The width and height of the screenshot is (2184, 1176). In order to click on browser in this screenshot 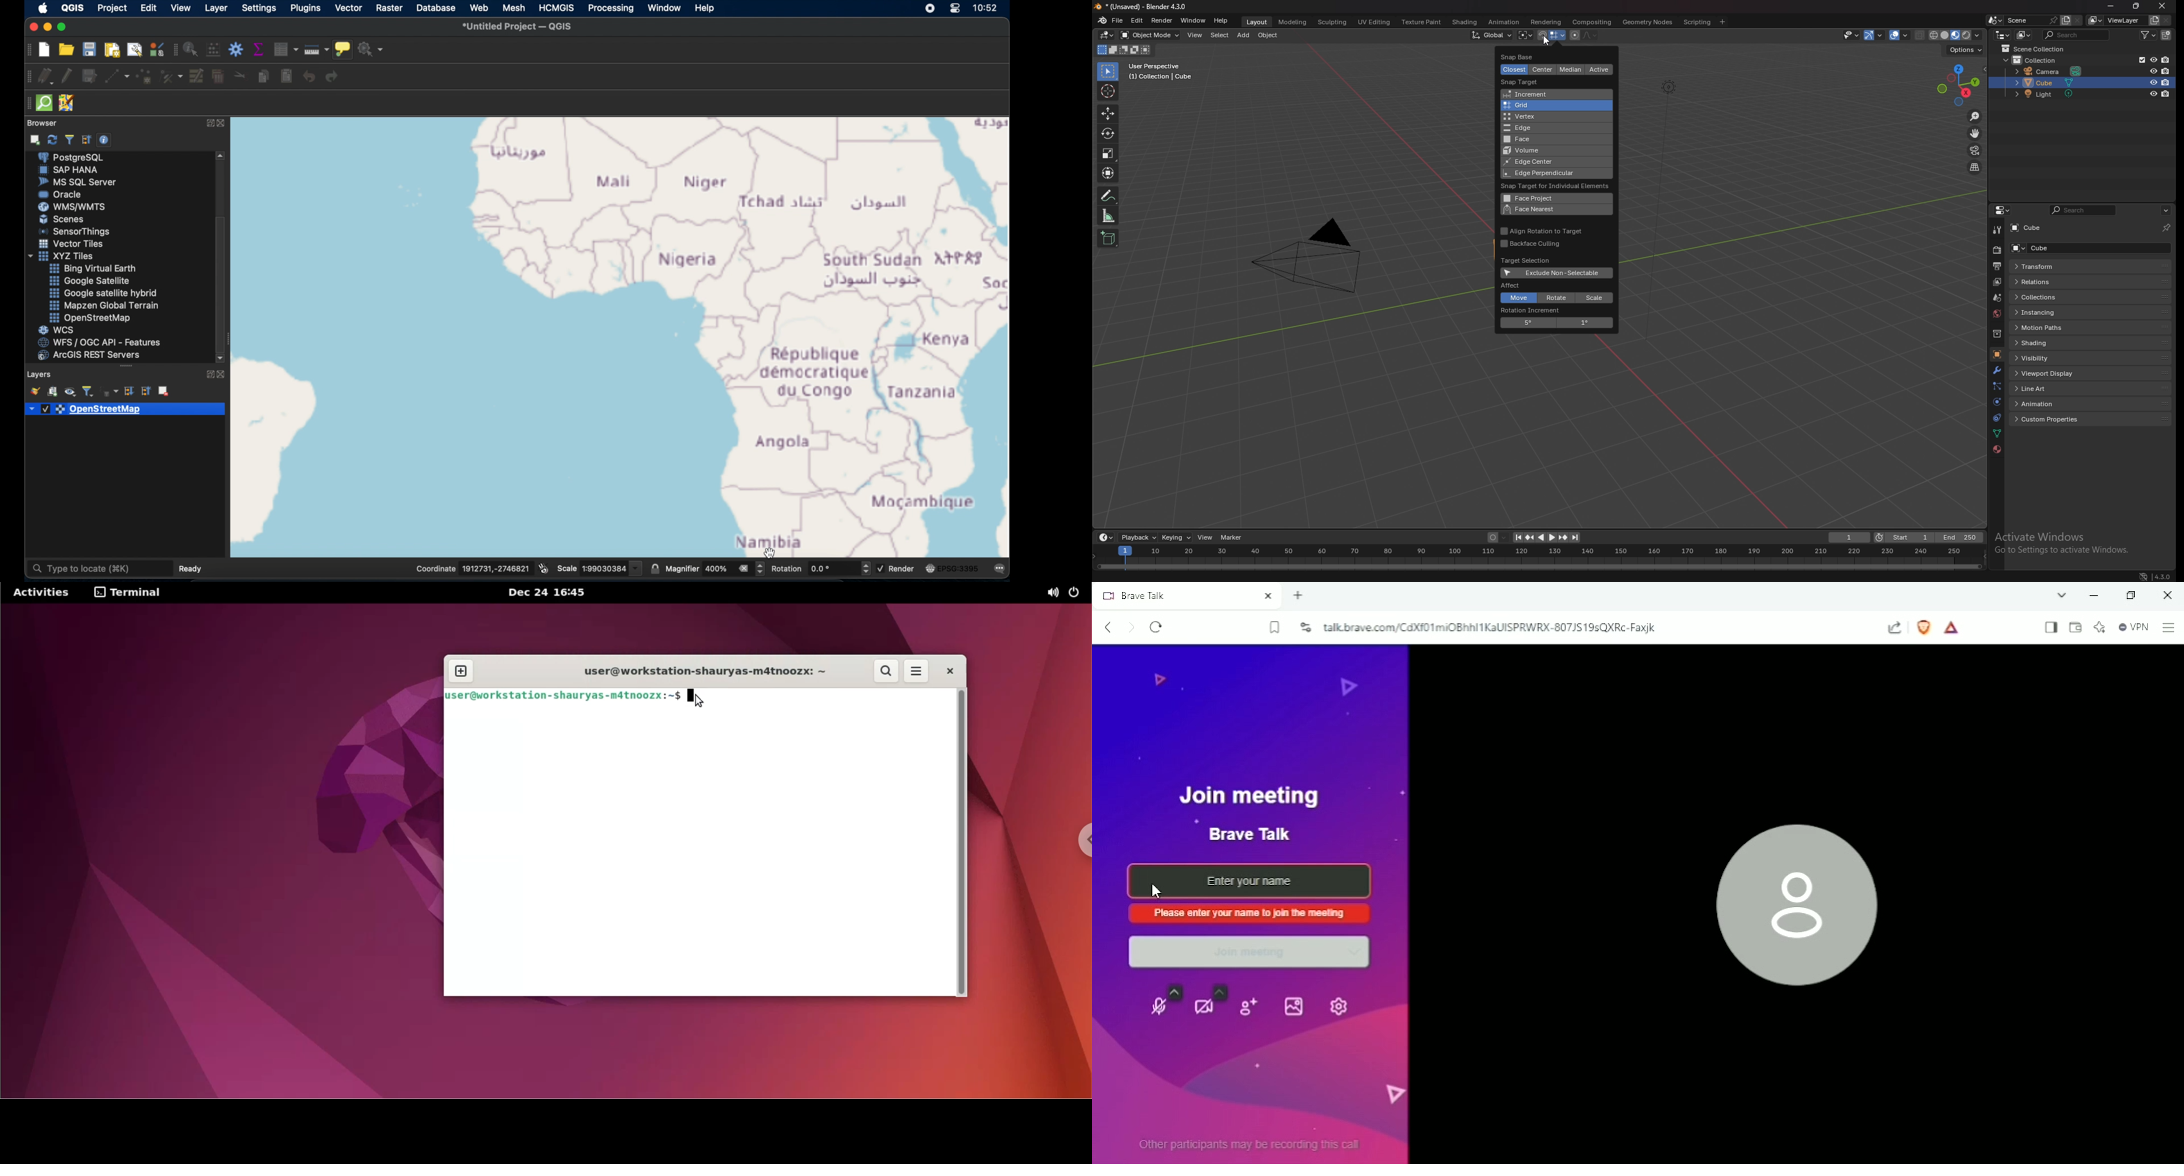, I will do `click(45, 123)`.